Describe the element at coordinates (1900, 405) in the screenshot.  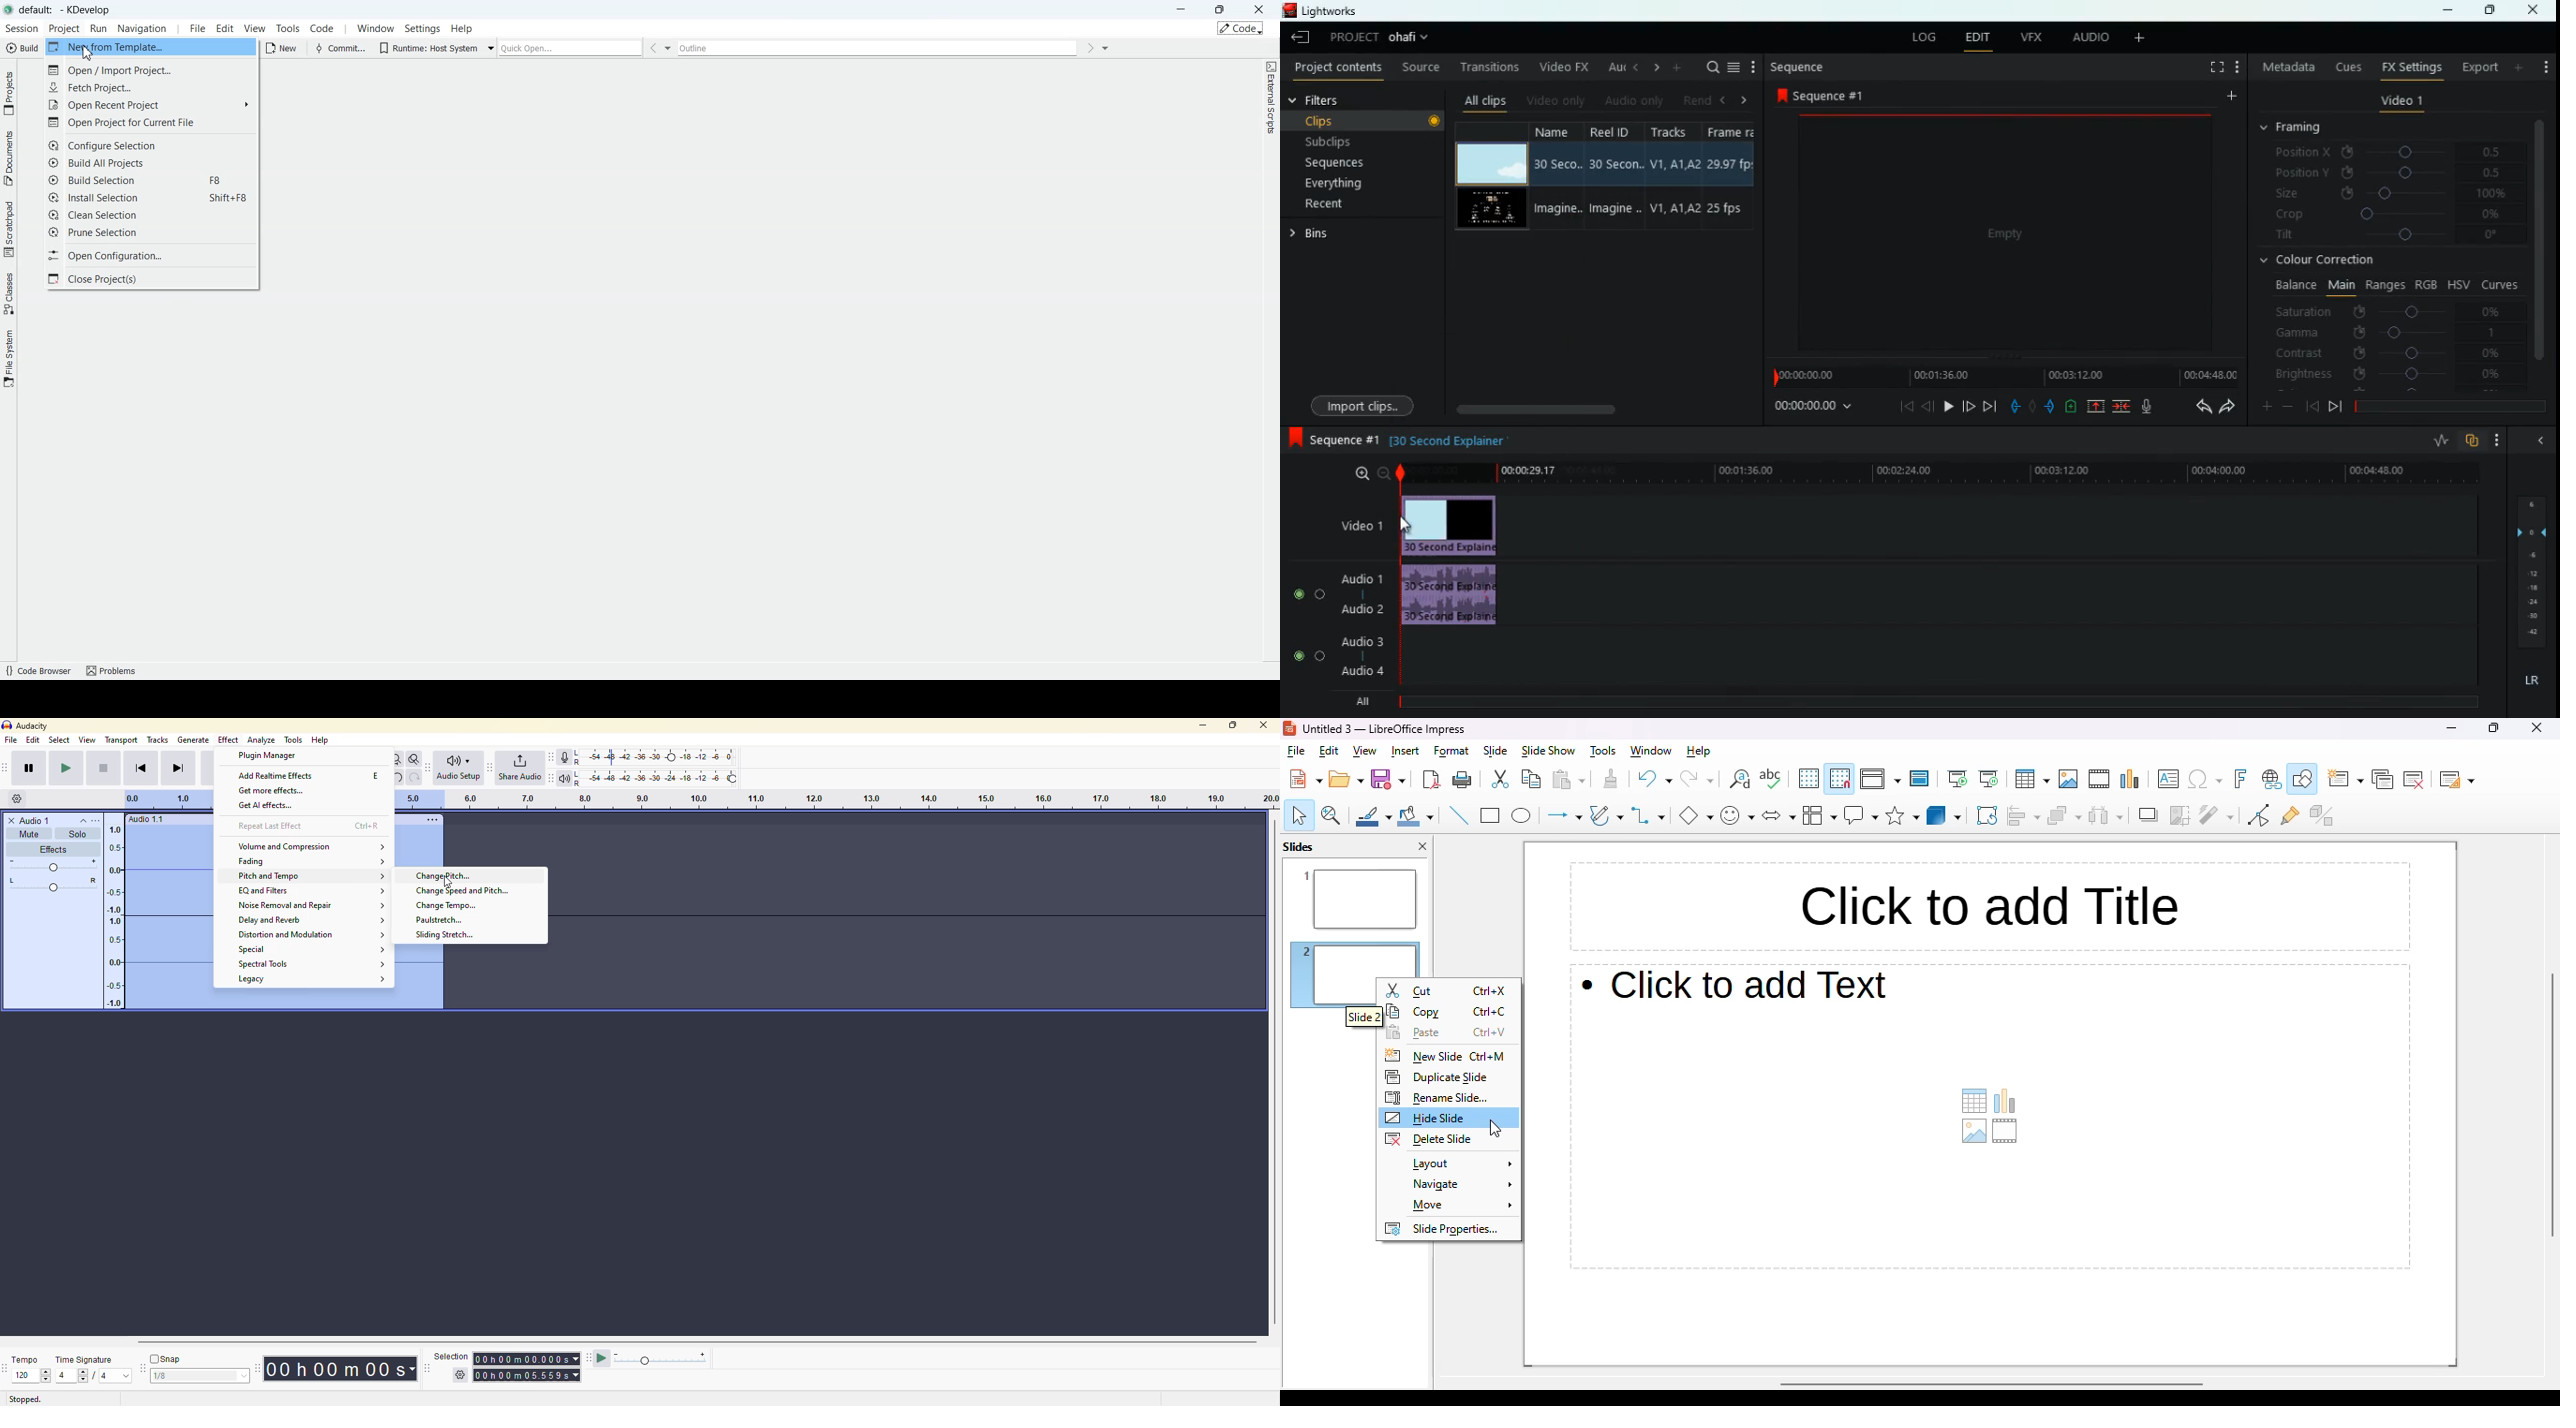
I see `beggining` at that location.